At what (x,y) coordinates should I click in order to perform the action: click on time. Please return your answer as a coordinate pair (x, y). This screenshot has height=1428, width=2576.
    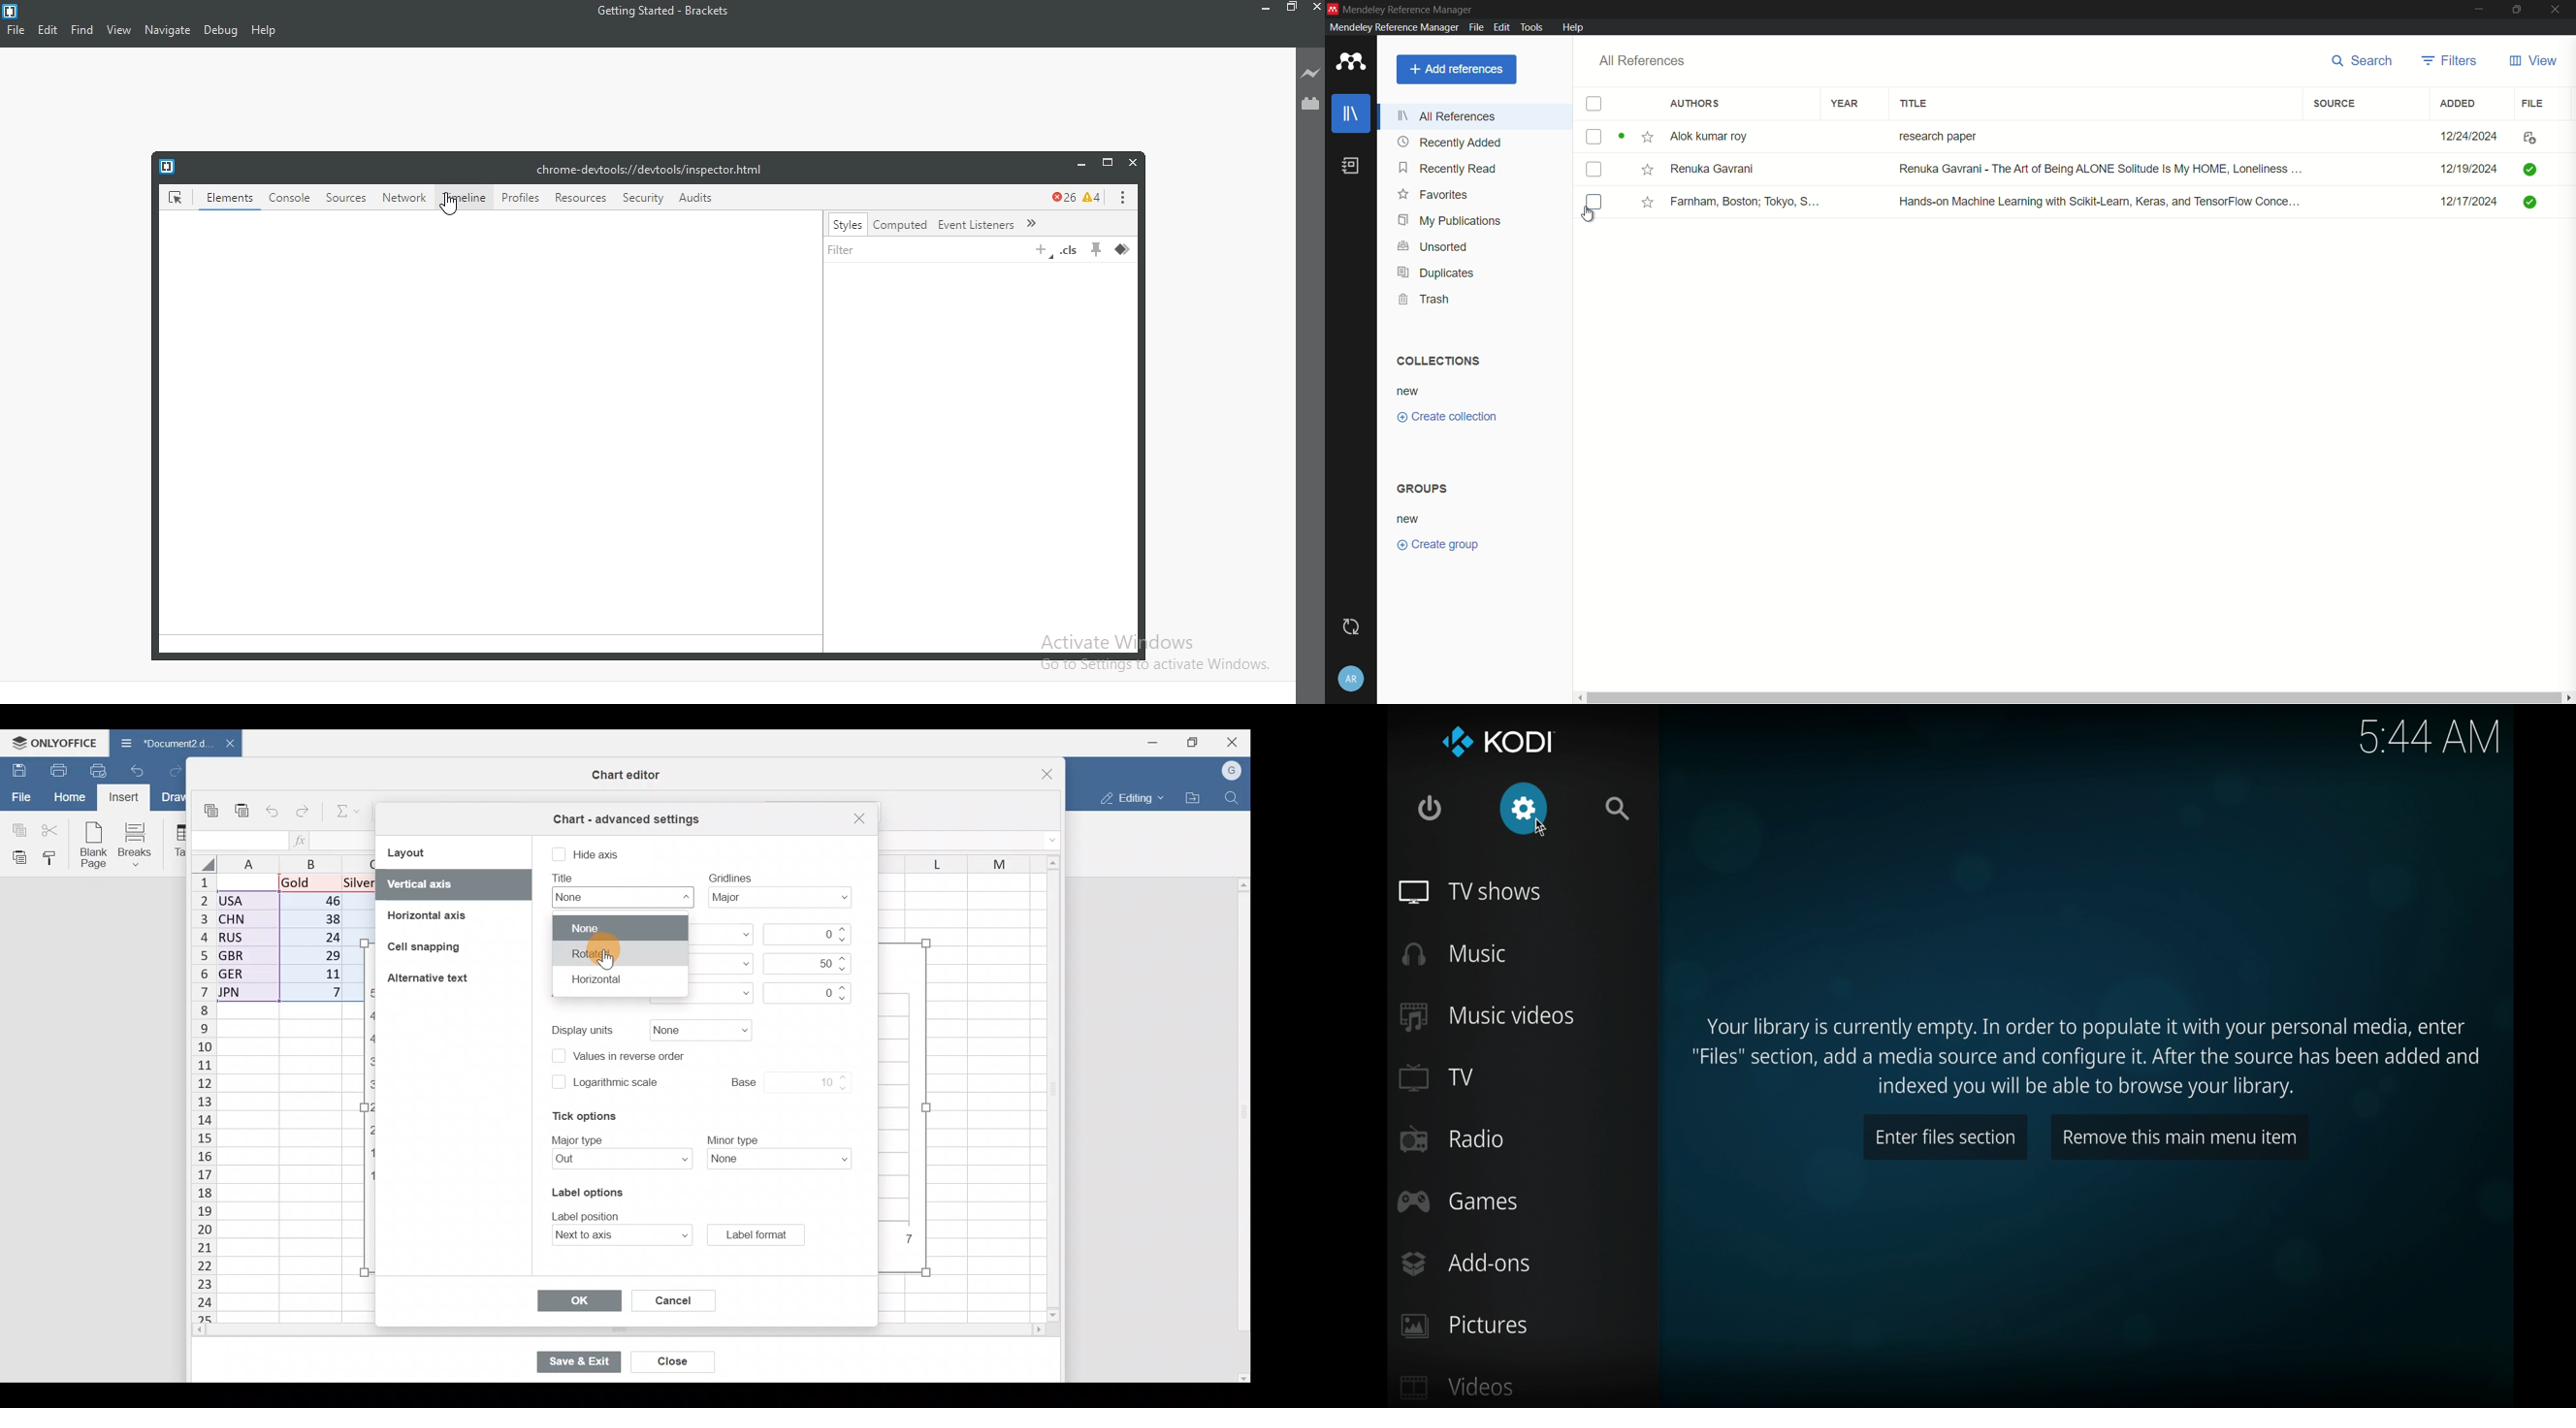
    Looking at the image, I should click on (2431, 737).